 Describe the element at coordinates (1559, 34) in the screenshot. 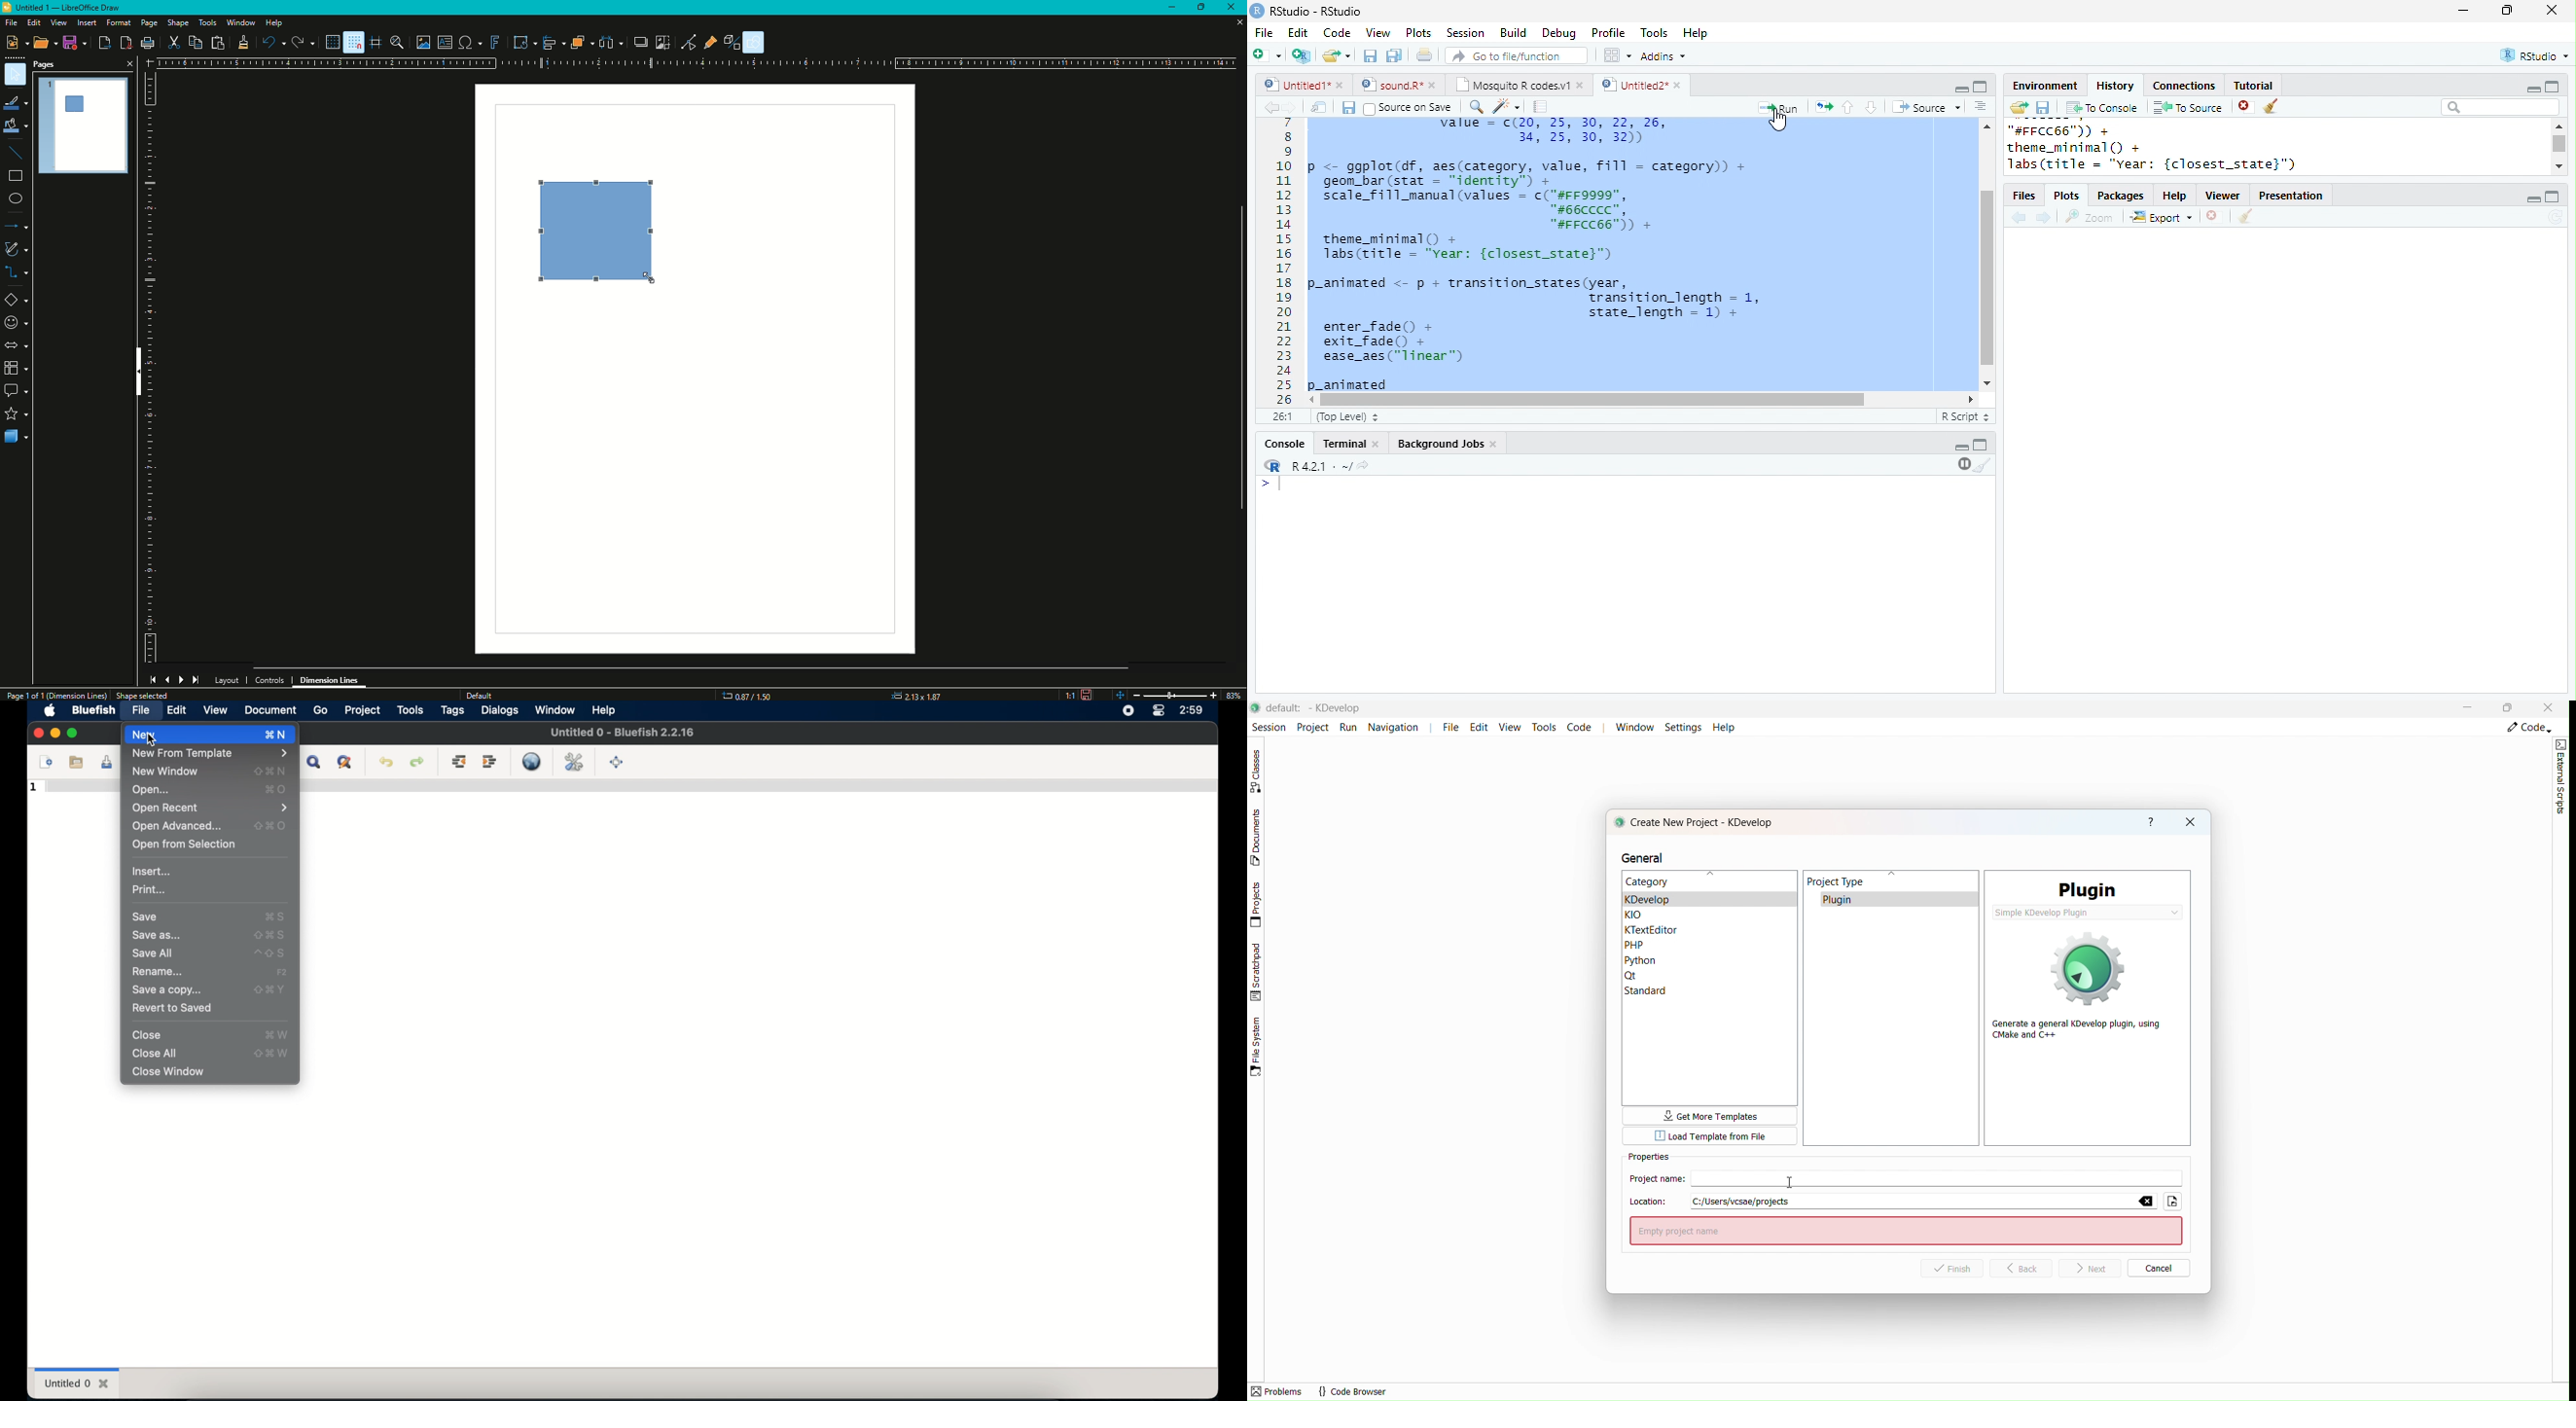

I see `Debug` at that location.